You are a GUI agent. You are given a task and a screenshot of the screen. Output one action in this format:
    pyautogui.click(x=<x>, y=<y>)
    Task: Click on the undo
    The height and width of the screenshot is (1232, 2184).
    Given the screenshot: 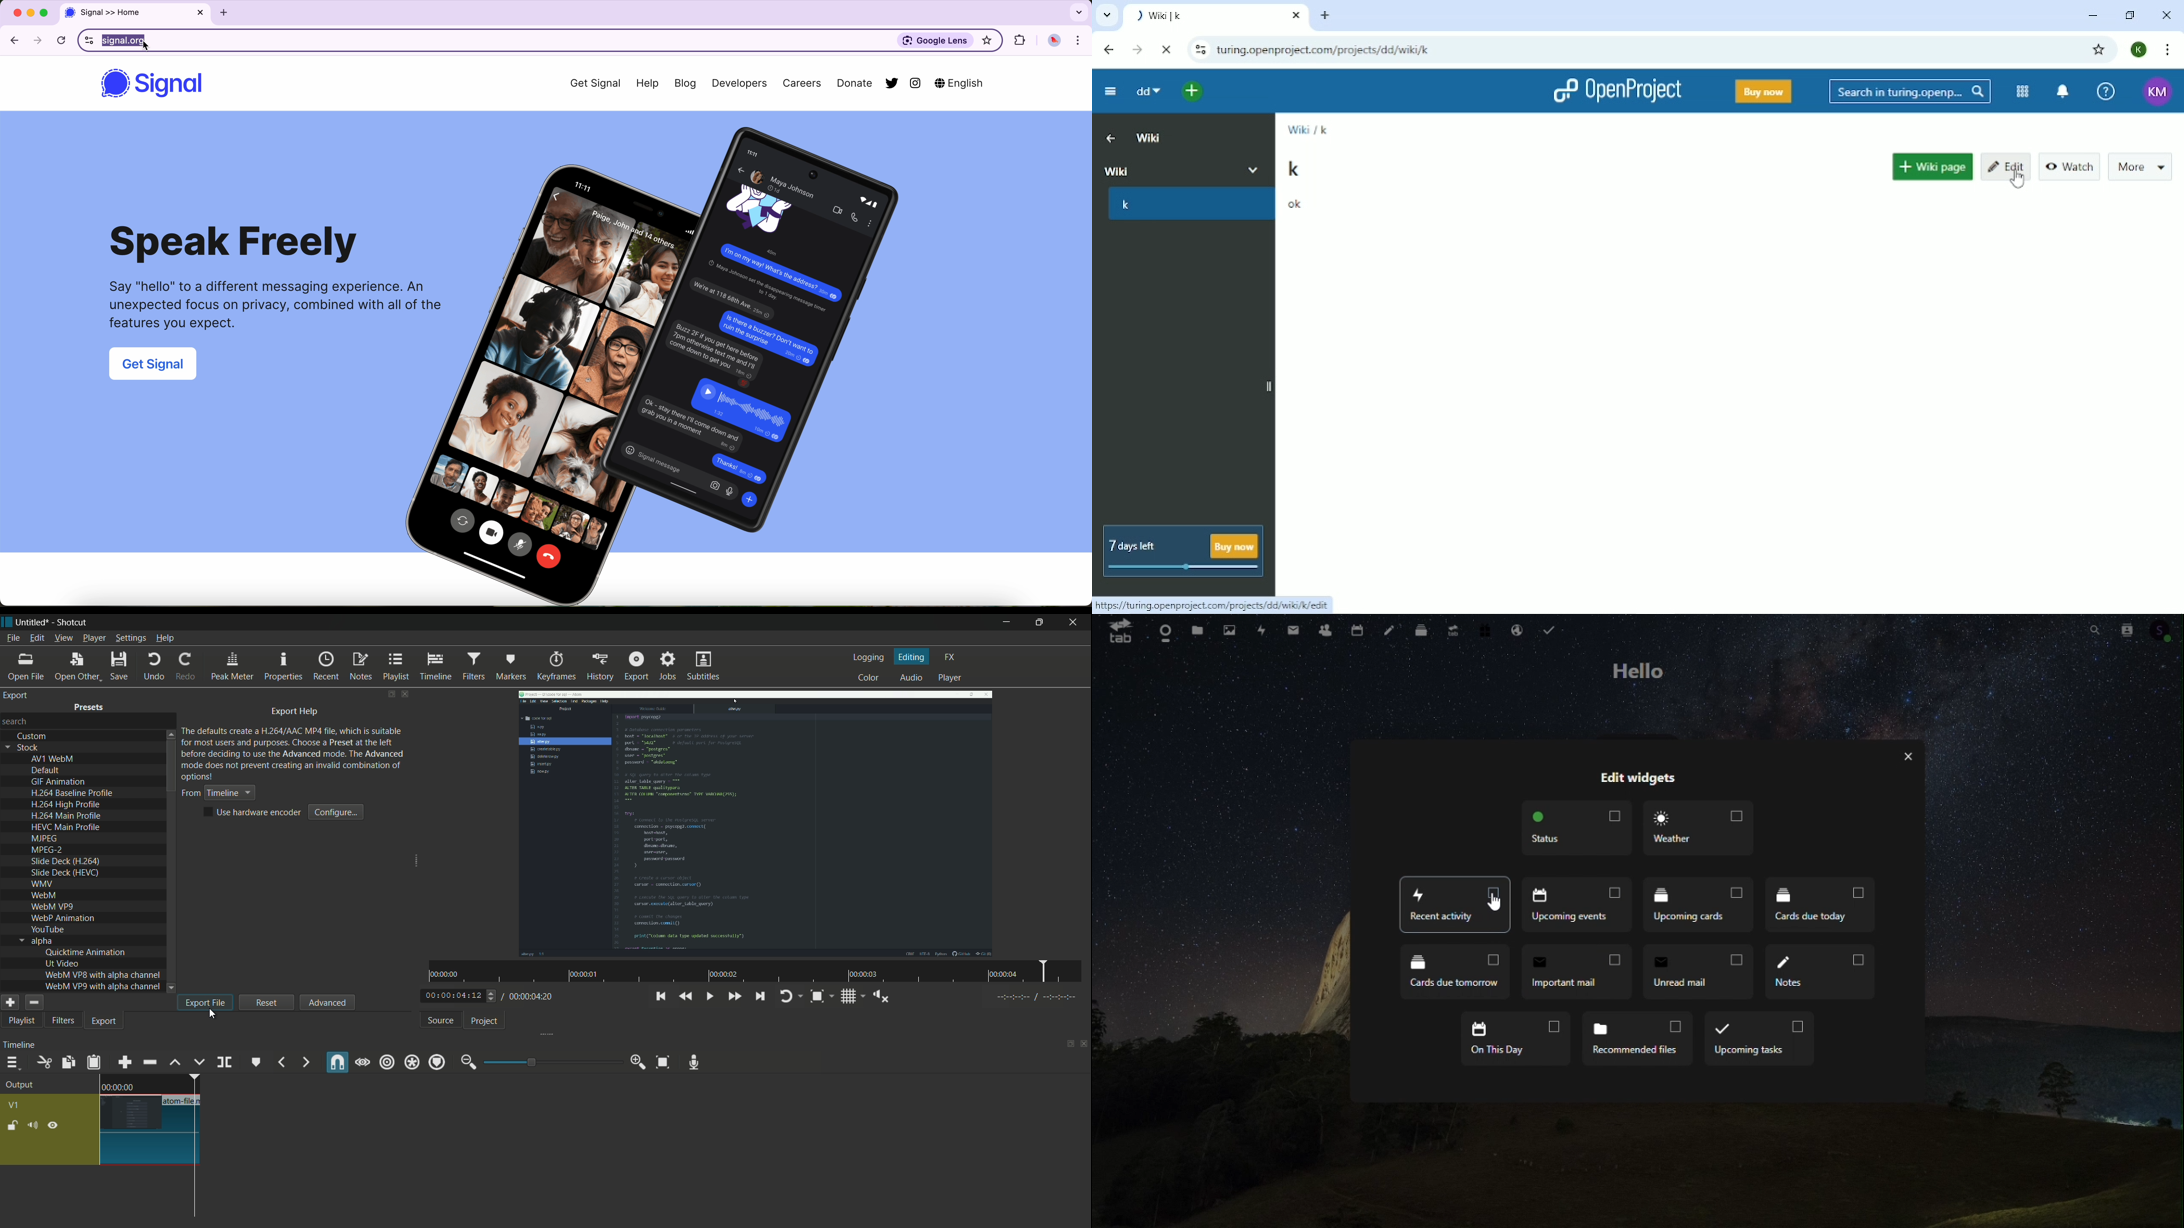 What is the action you would take?
    pyautogui.click(x=154, y=666)
    